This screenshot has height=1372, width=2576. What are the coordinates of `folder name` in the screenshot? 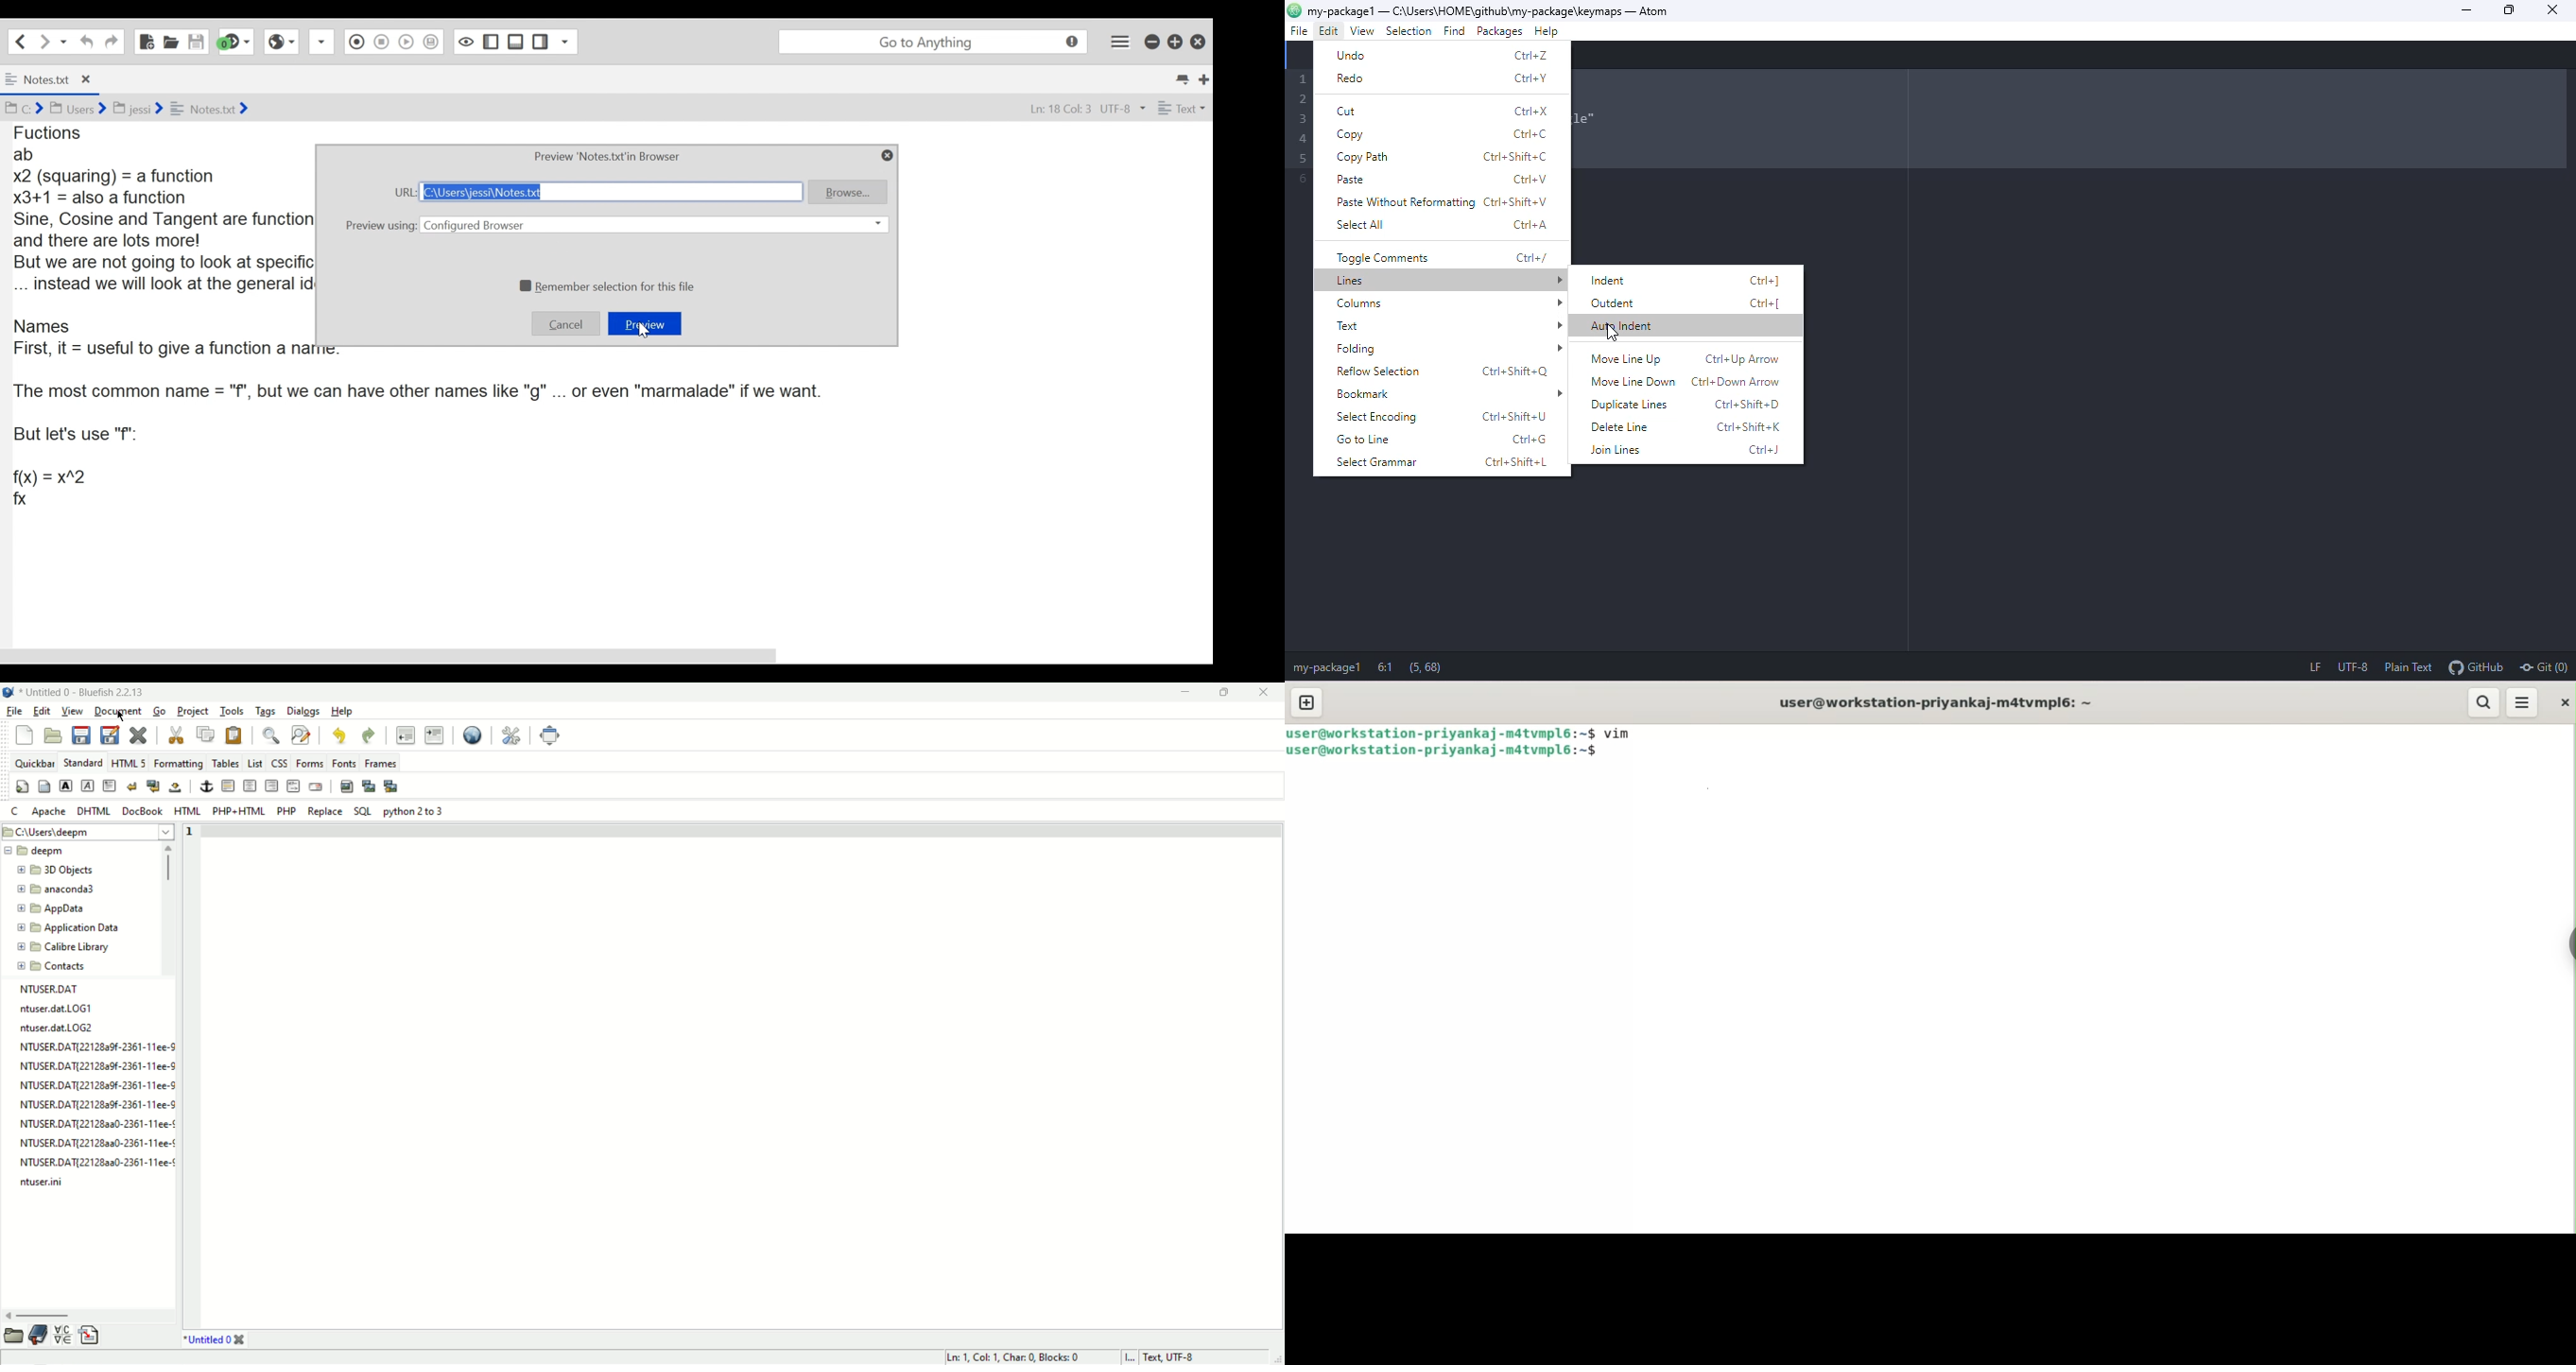 It's located at (54, 888).